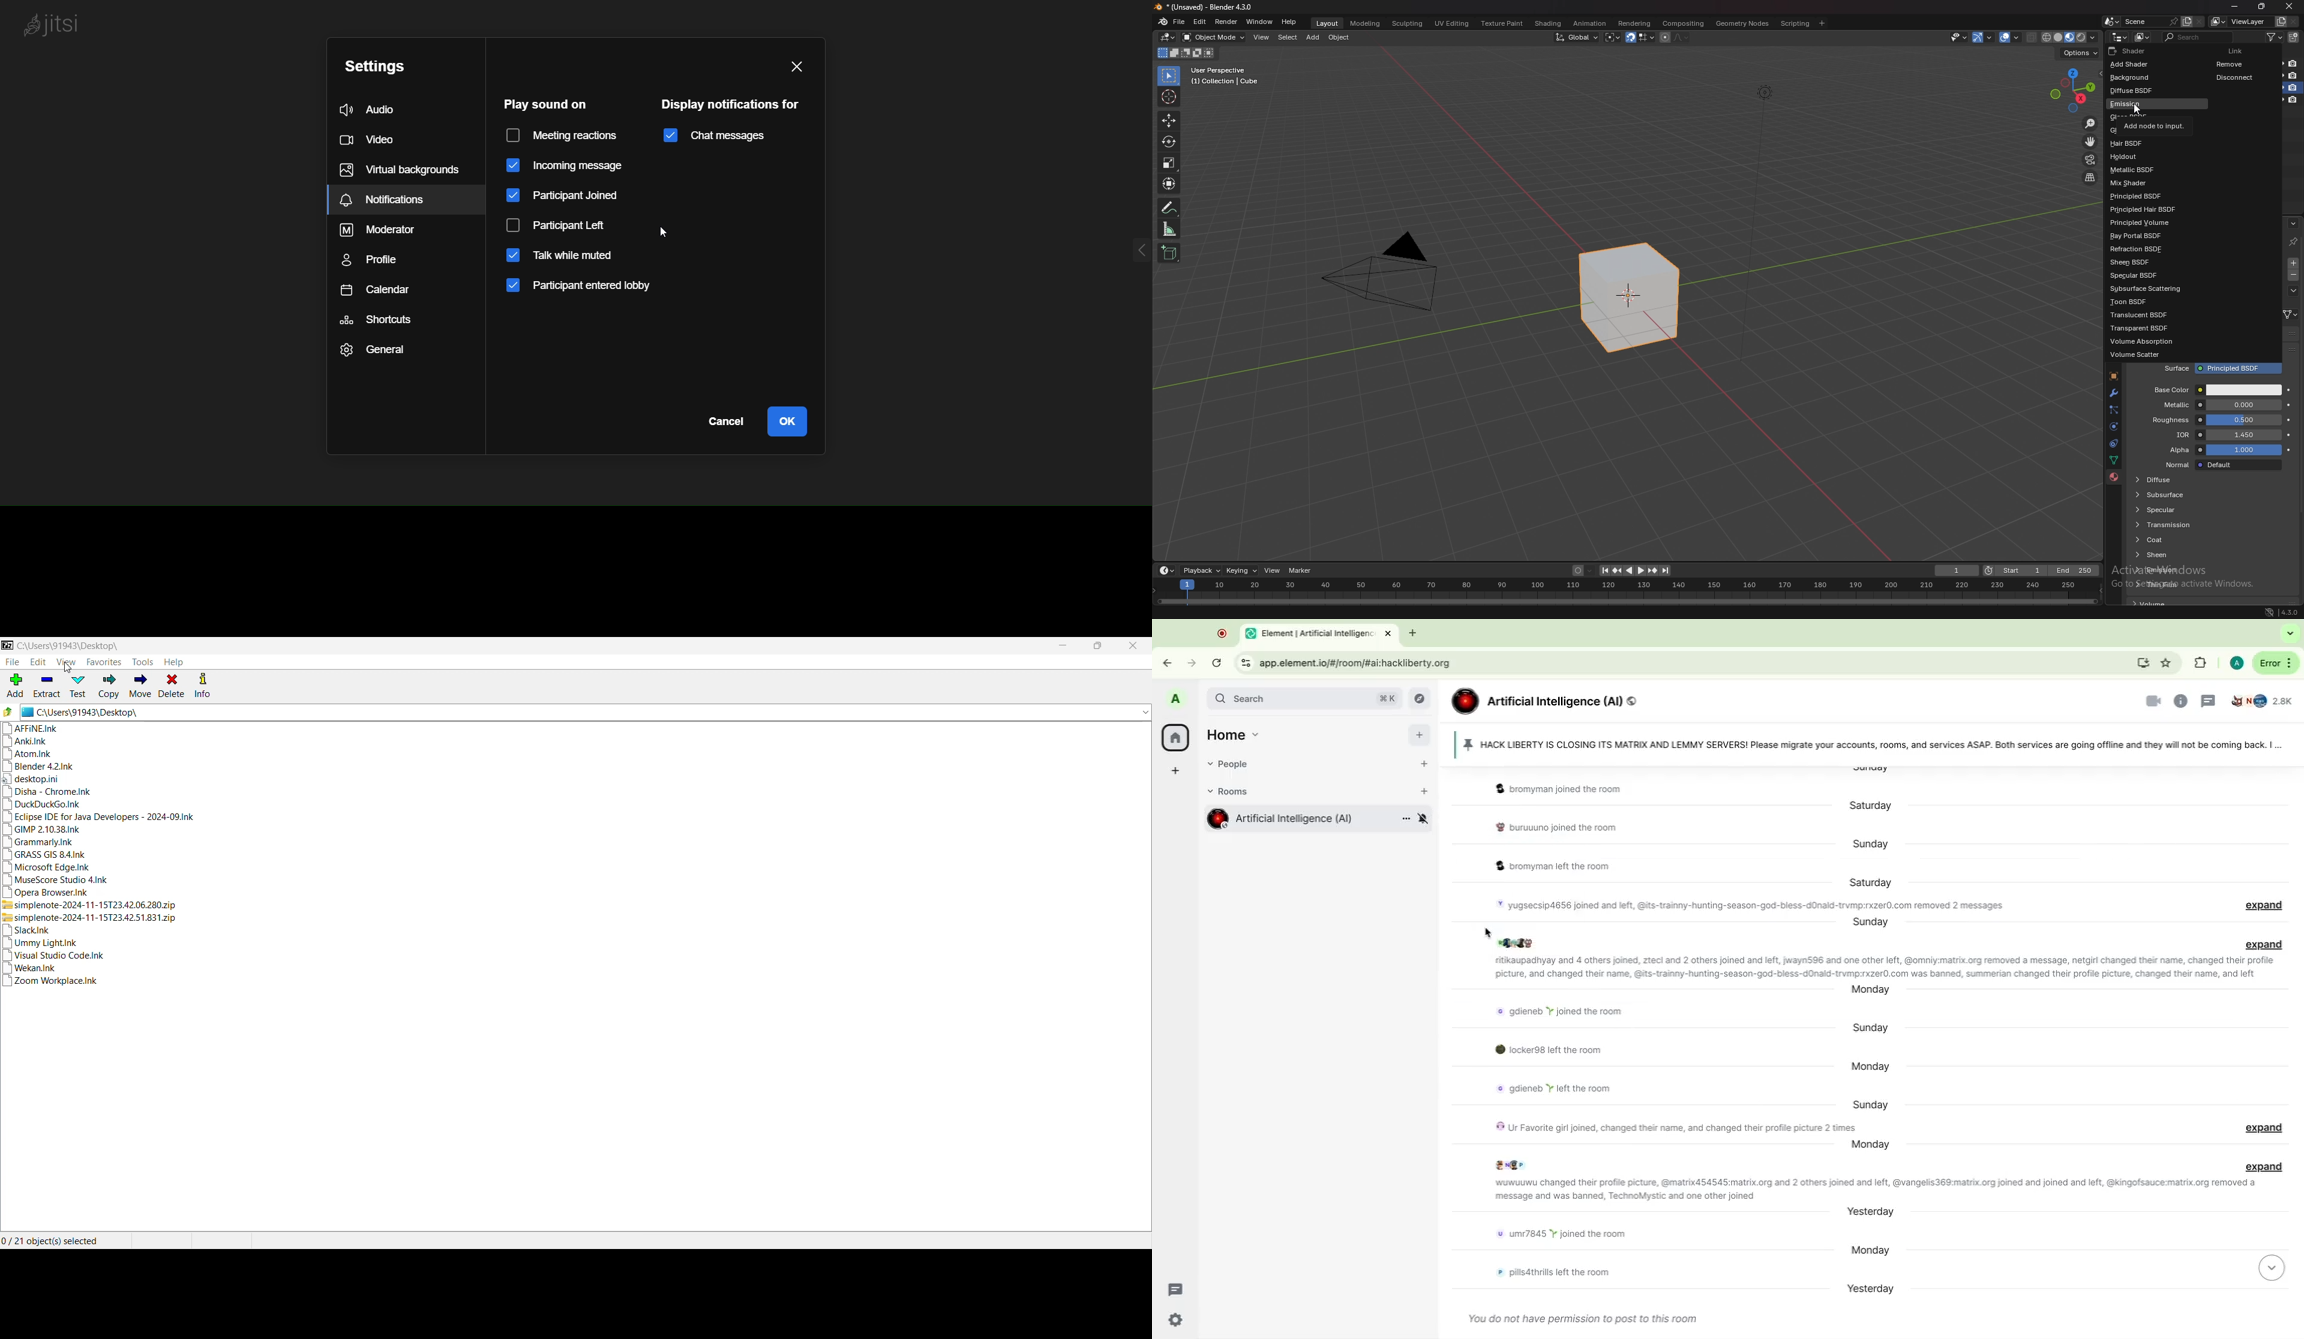  Describe the element at coordinates (1259, 22) in the screenshot. I see `window` at that location.